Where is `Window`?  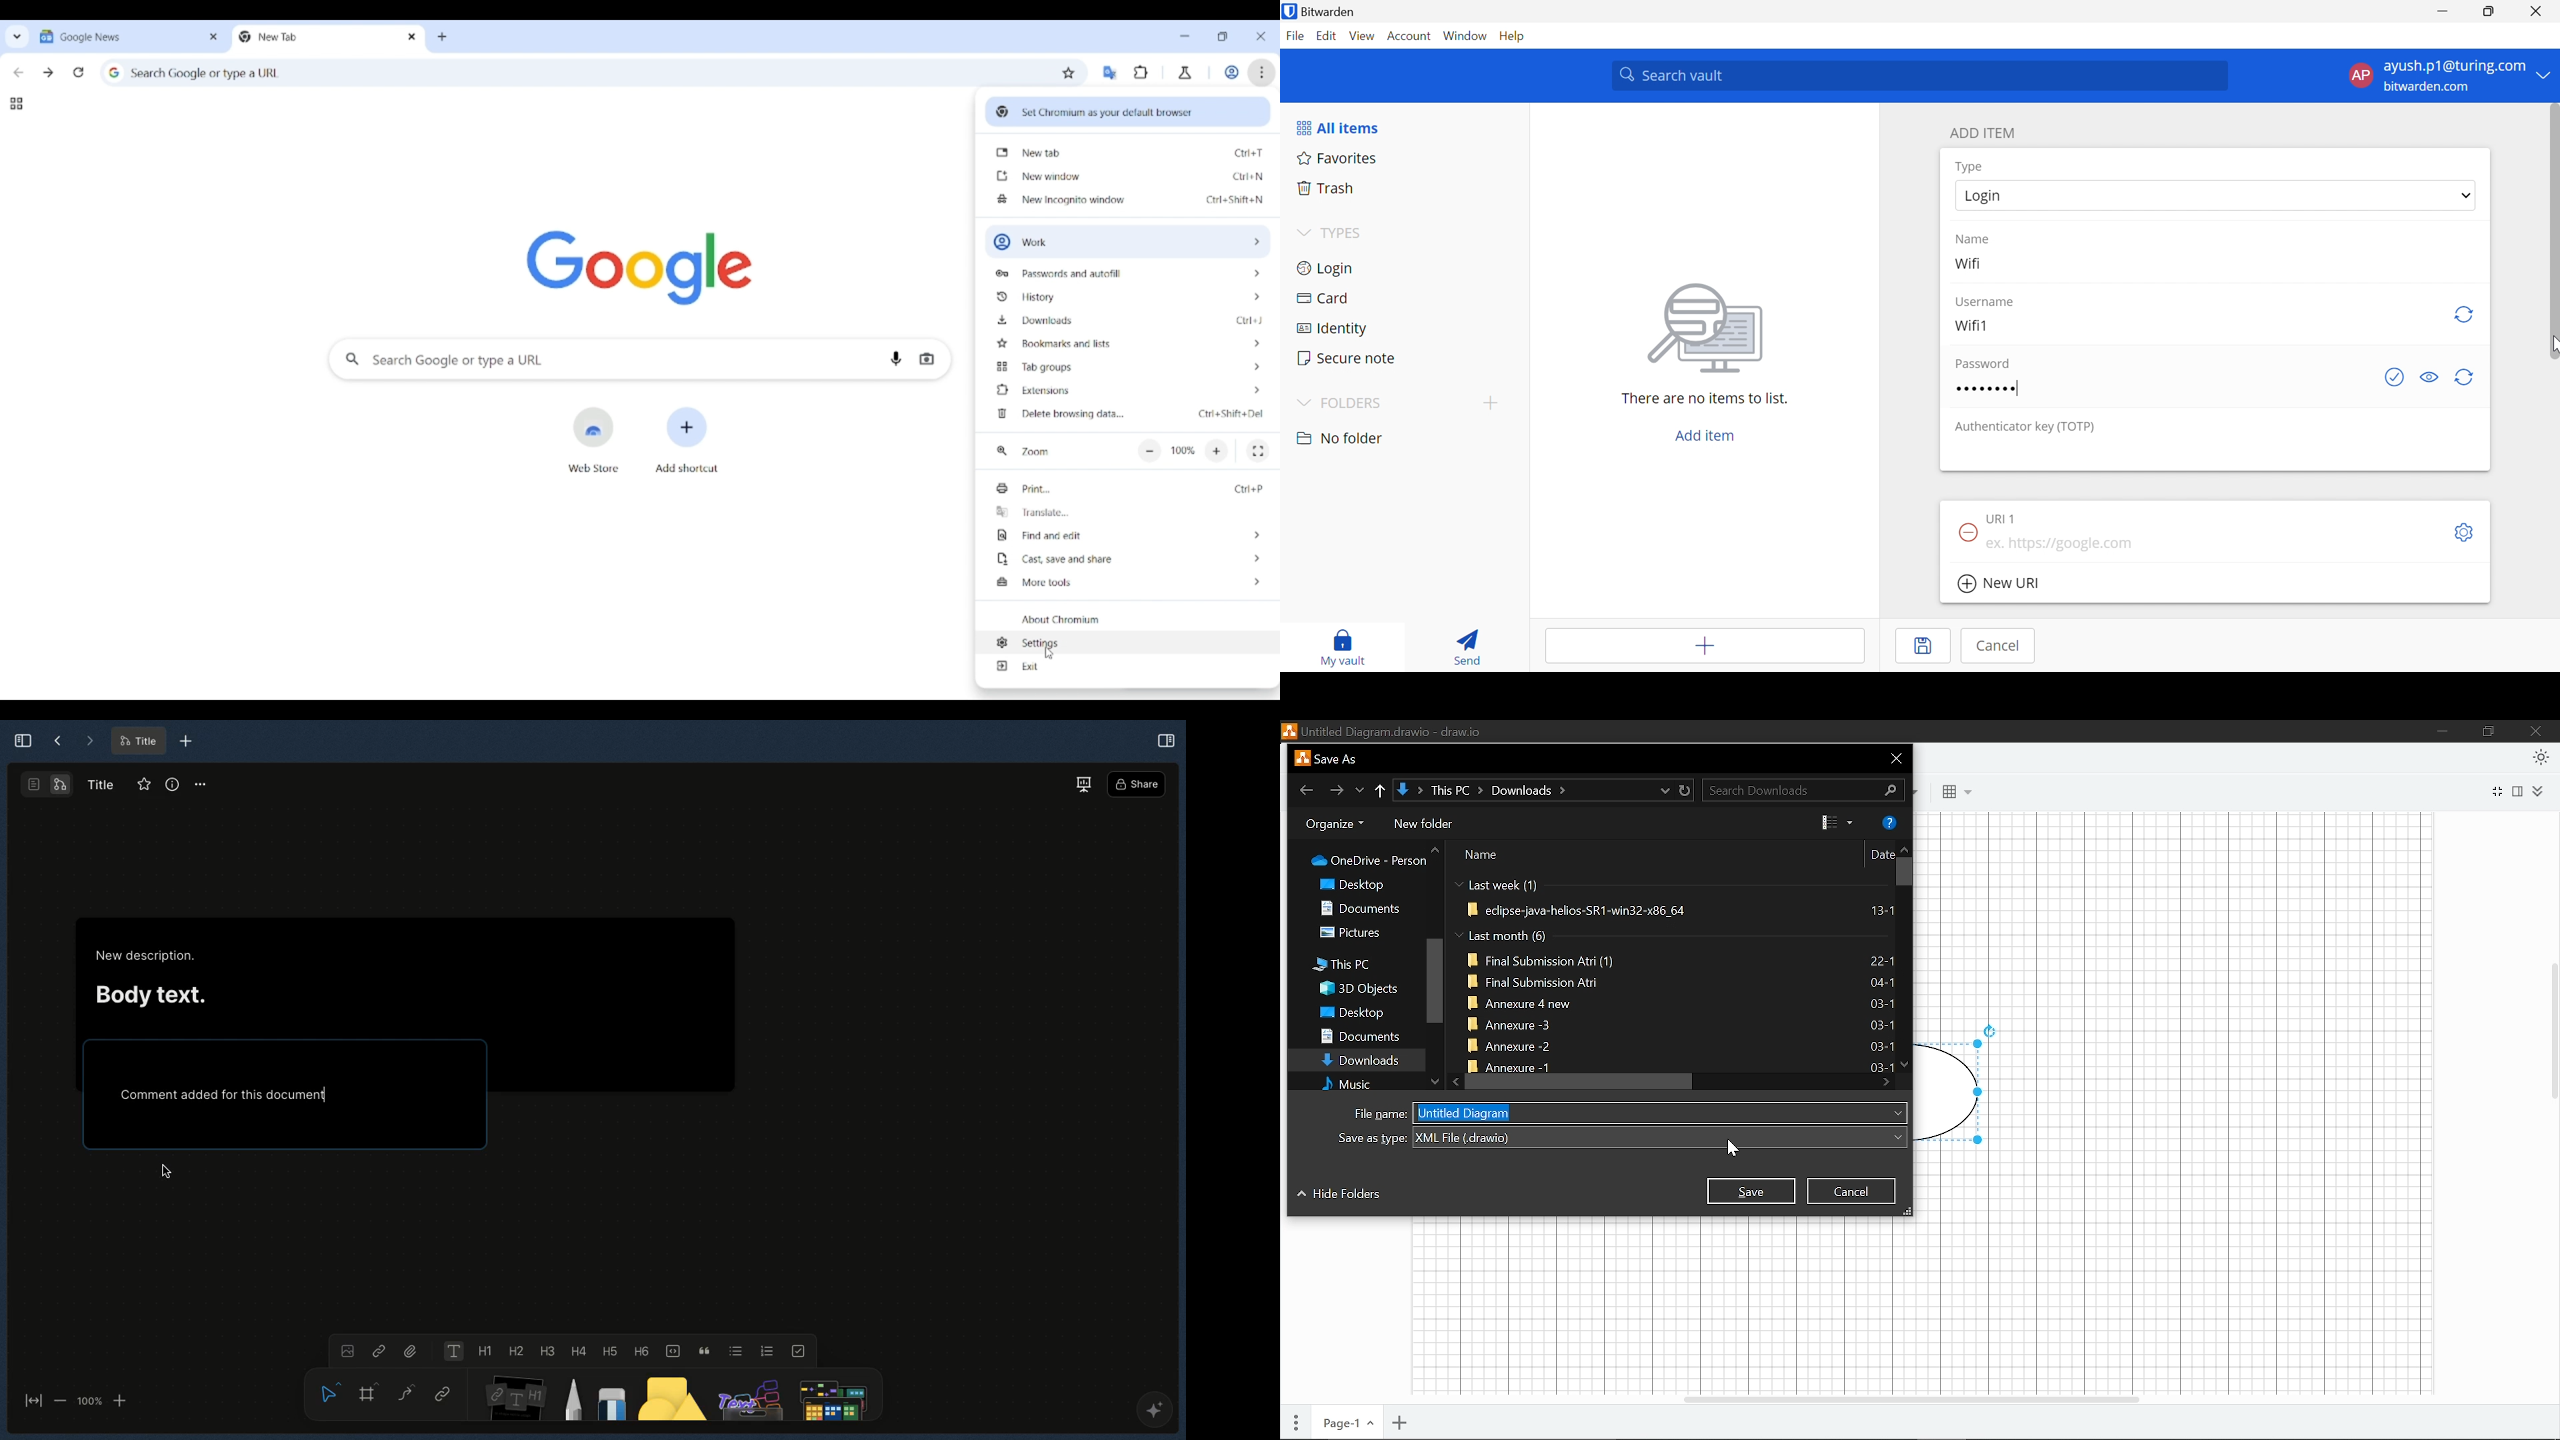 Window is located at coordinates (1467, 37).